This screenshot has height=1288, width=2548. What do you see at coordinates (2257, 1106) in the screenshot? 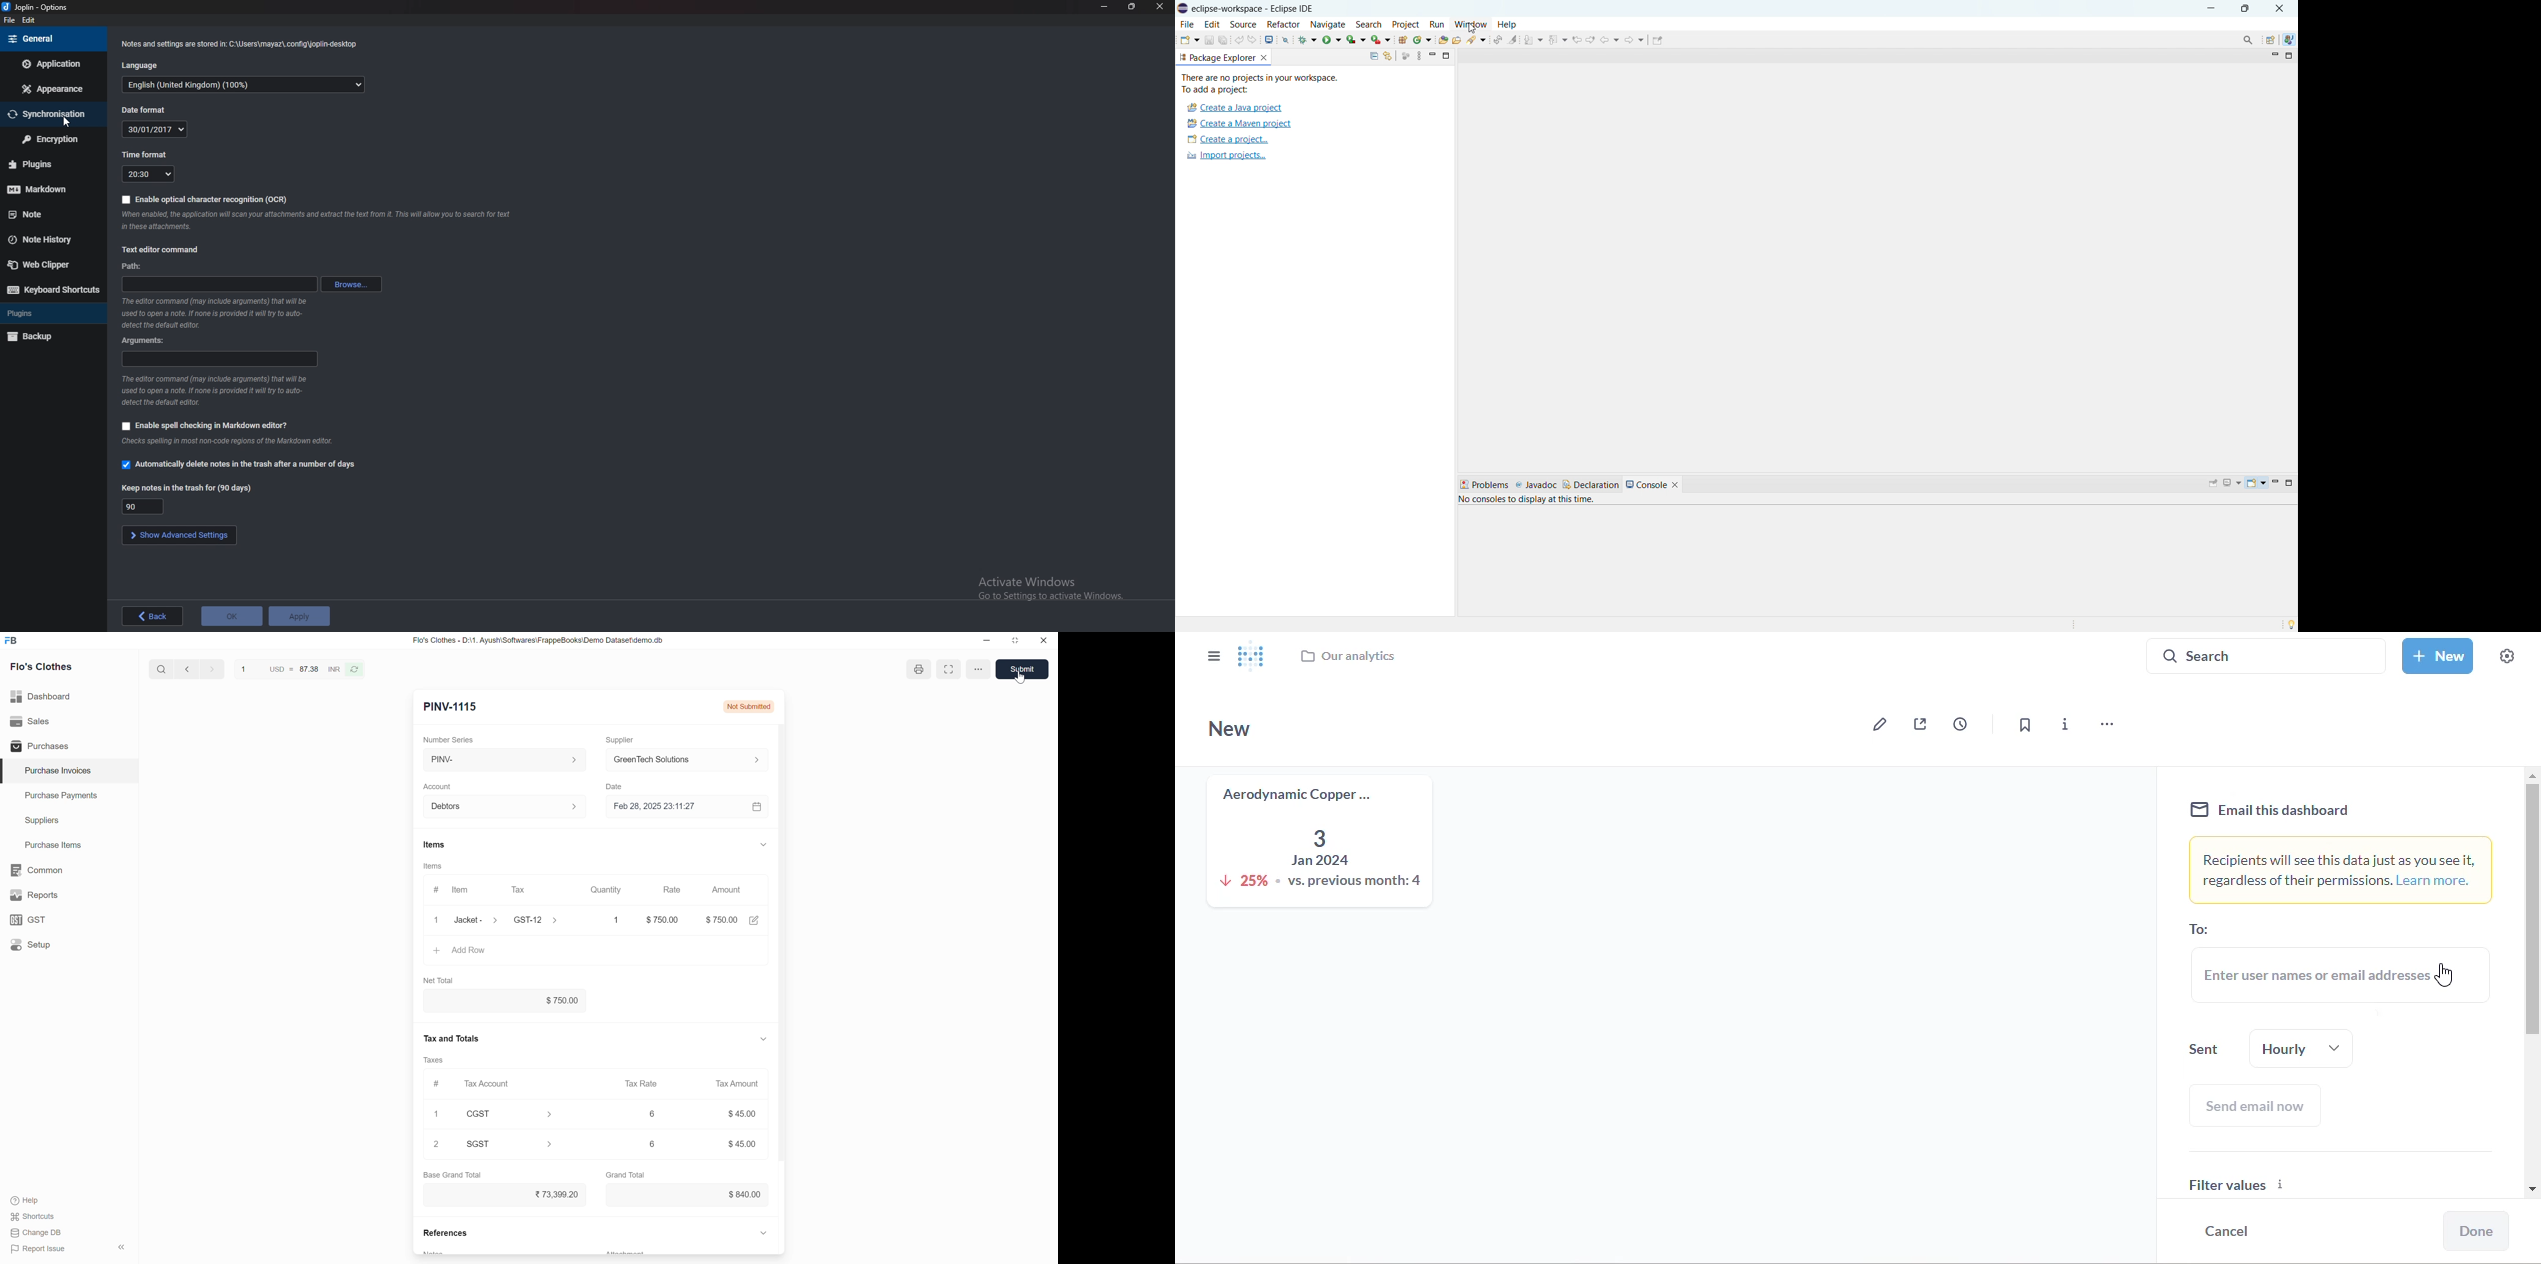
I see `send email now` at bounding box center [2257, 1106].